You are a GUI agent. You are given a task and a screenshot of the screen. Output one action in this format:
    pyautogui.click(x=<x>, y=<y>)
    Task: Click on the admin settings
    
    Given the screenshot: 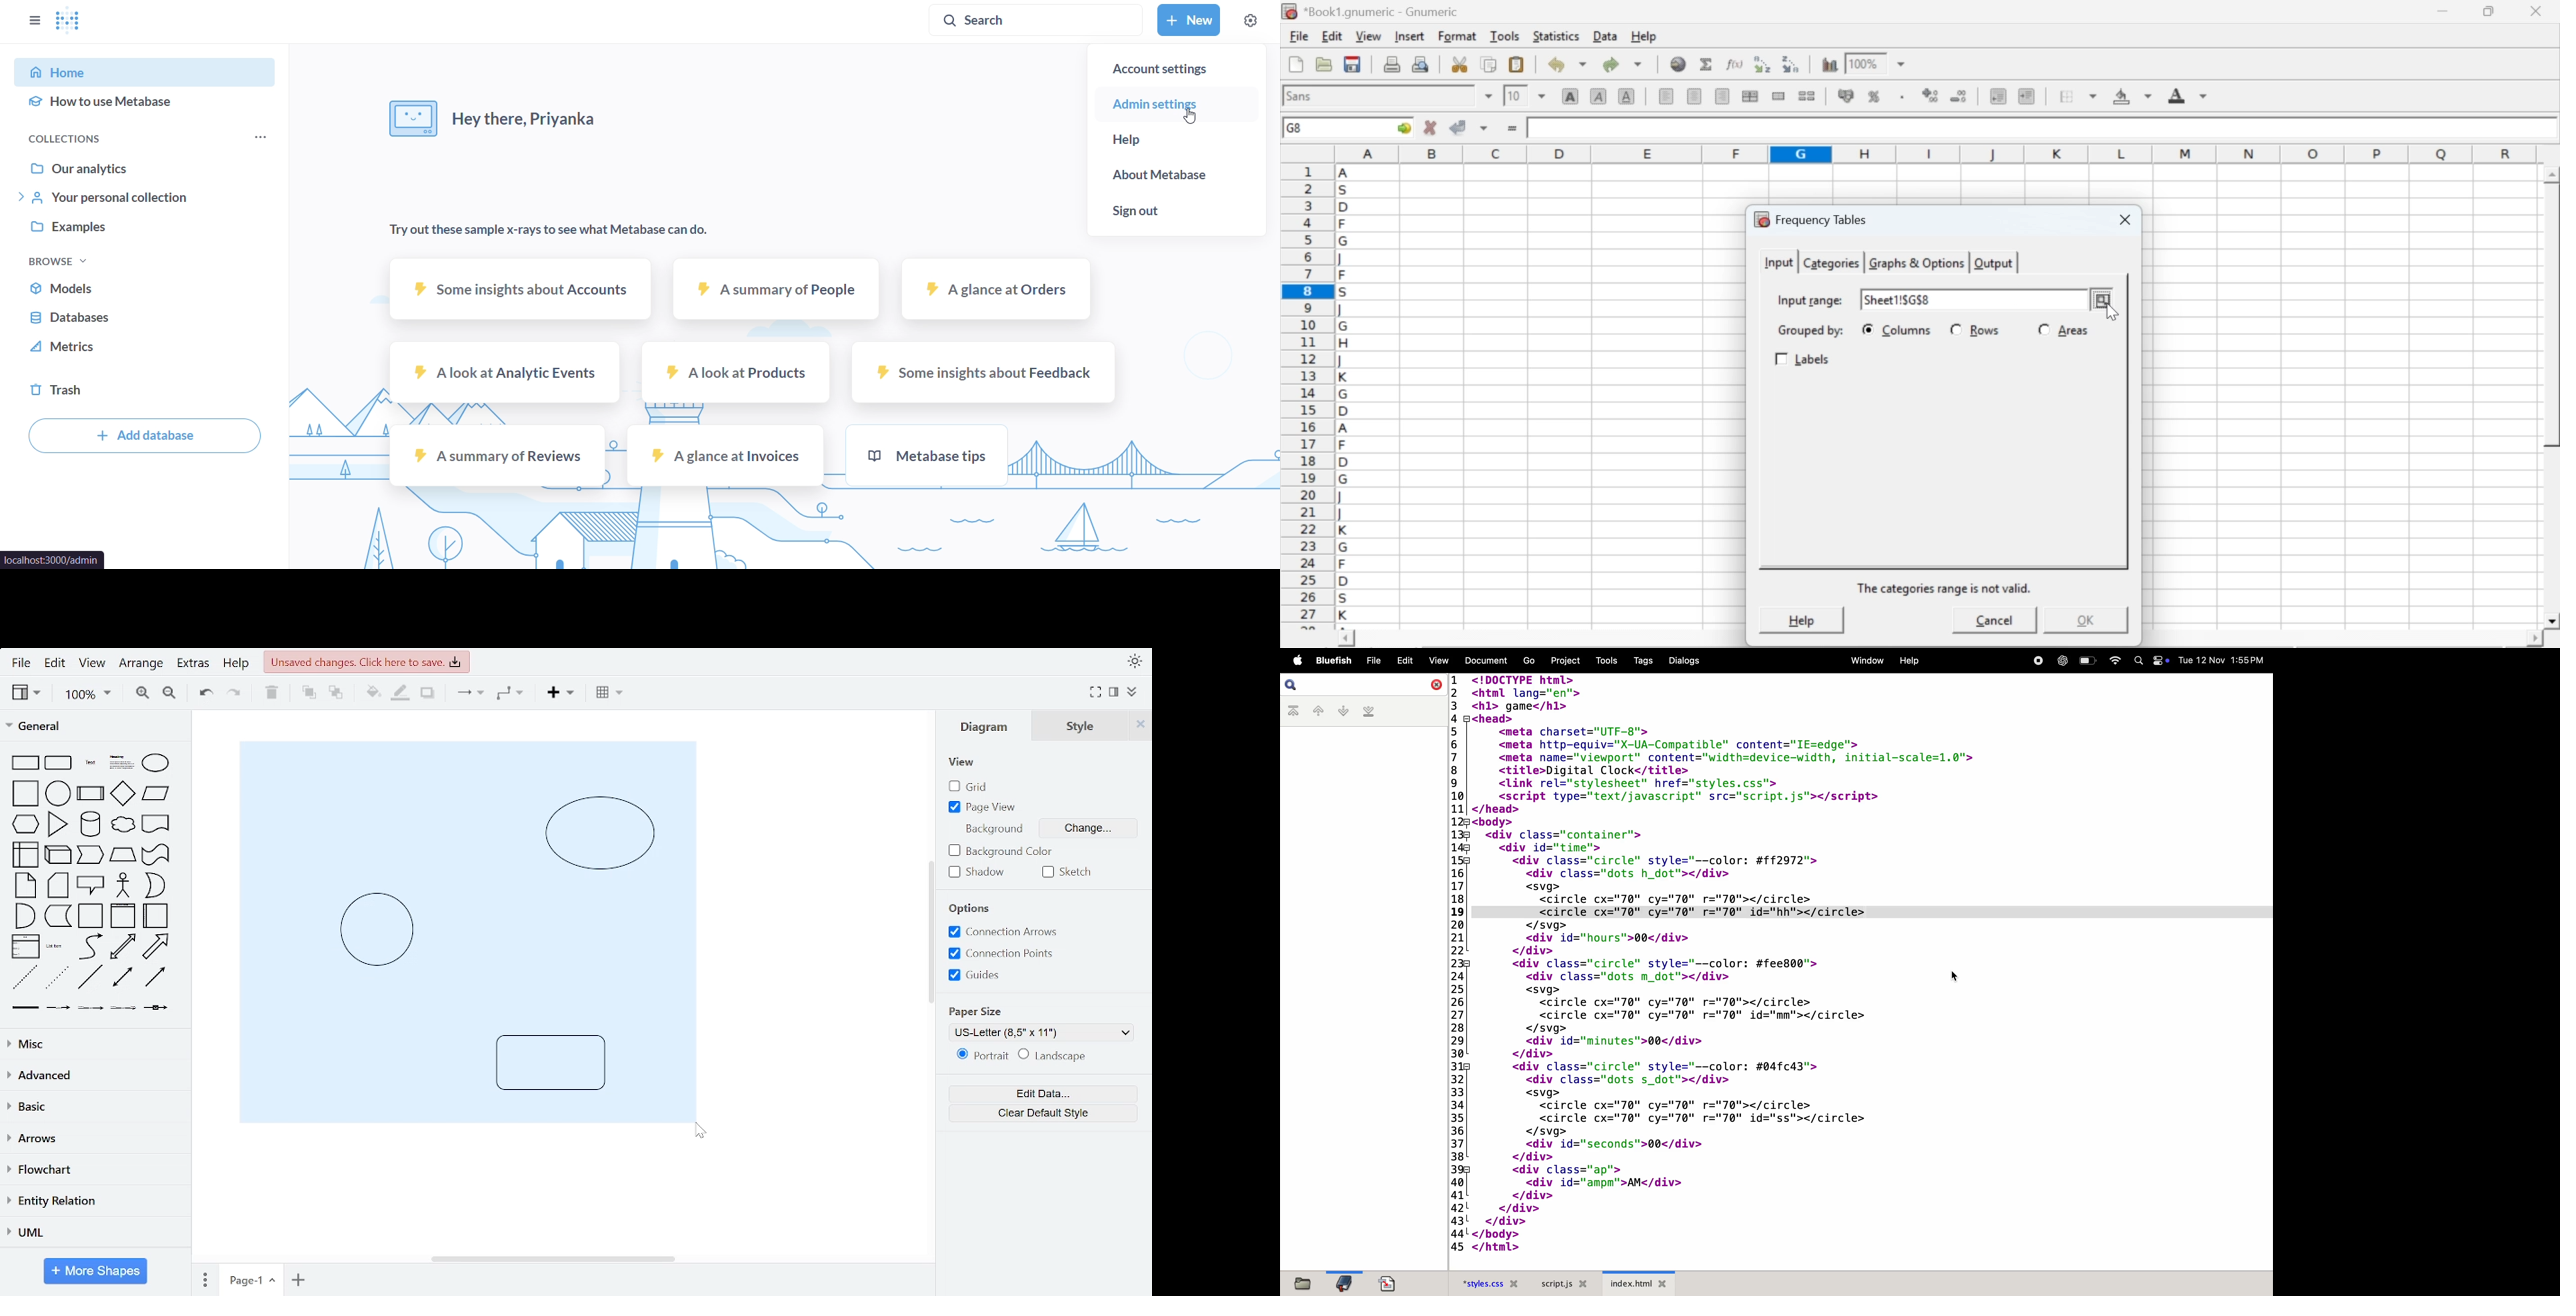 What is the action you would take?
    pyautogui.click(x=1175, y=105)
    